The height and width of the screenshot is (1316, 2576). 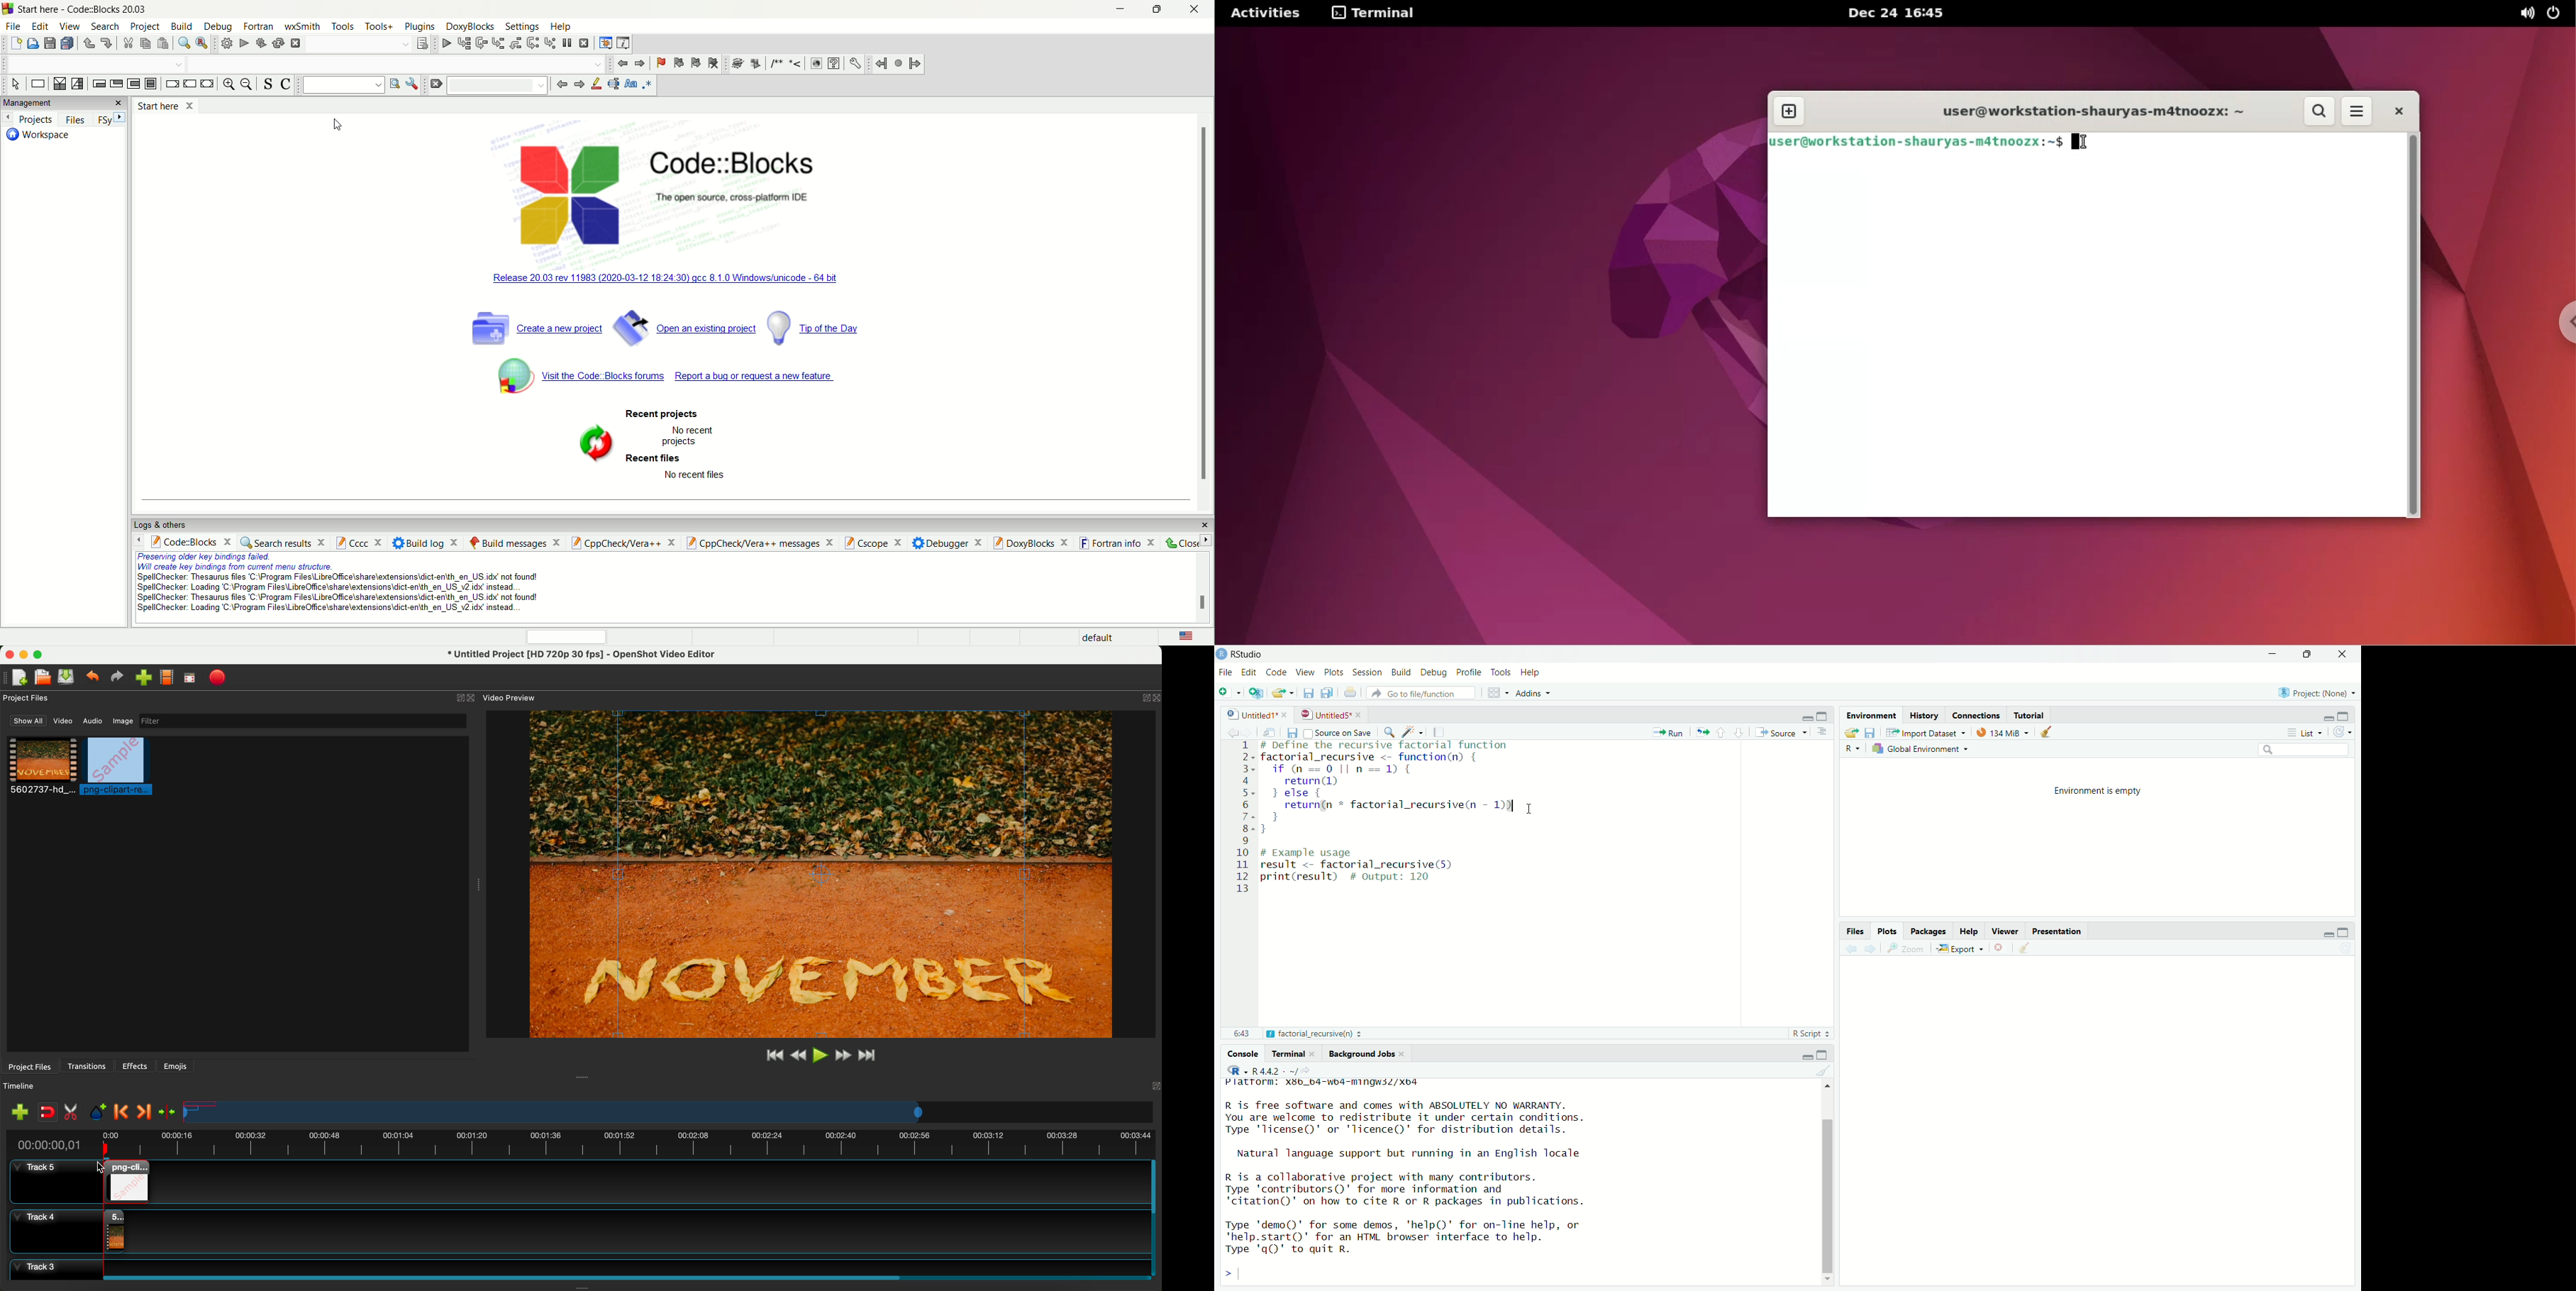 What do you see at coordinates (622, 1229) in the screenshot?
I see `` at bounding box center [622, 1229].